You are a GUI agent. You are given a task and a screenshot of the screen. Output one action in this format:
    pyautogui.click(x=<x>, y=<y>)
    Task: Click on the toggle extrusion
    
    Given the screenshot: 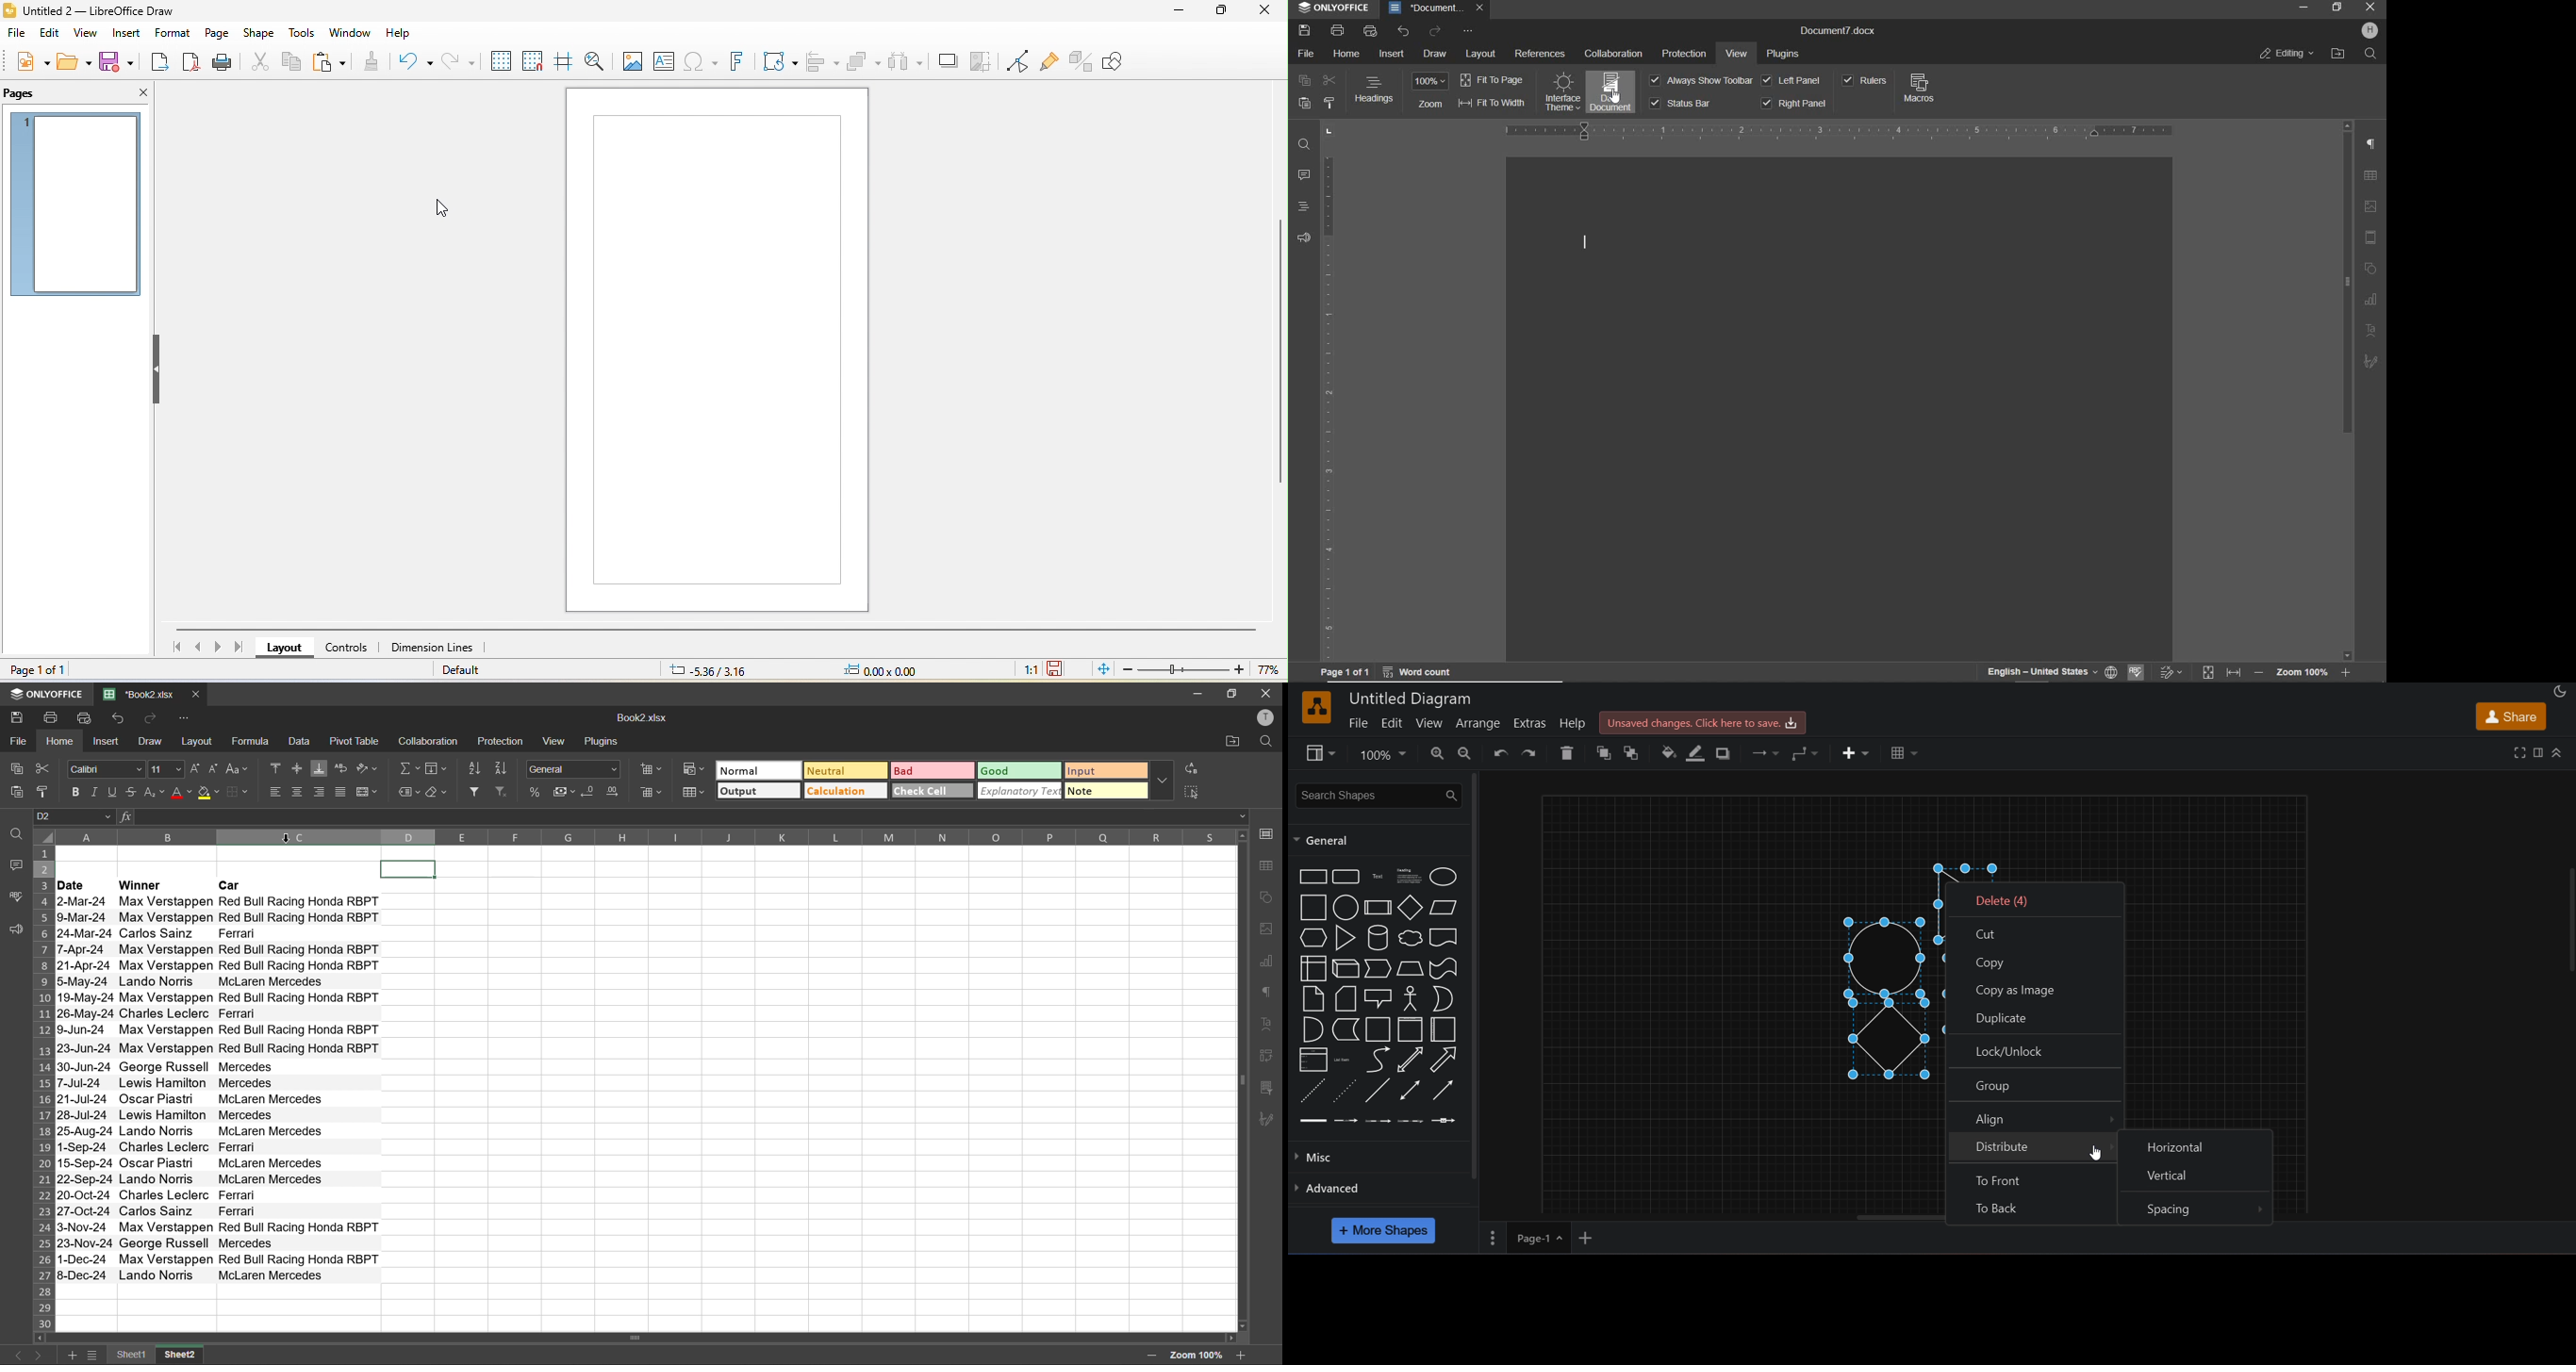 What is the action you would take?
    pyautogui.click(x=1082, y=59)
    